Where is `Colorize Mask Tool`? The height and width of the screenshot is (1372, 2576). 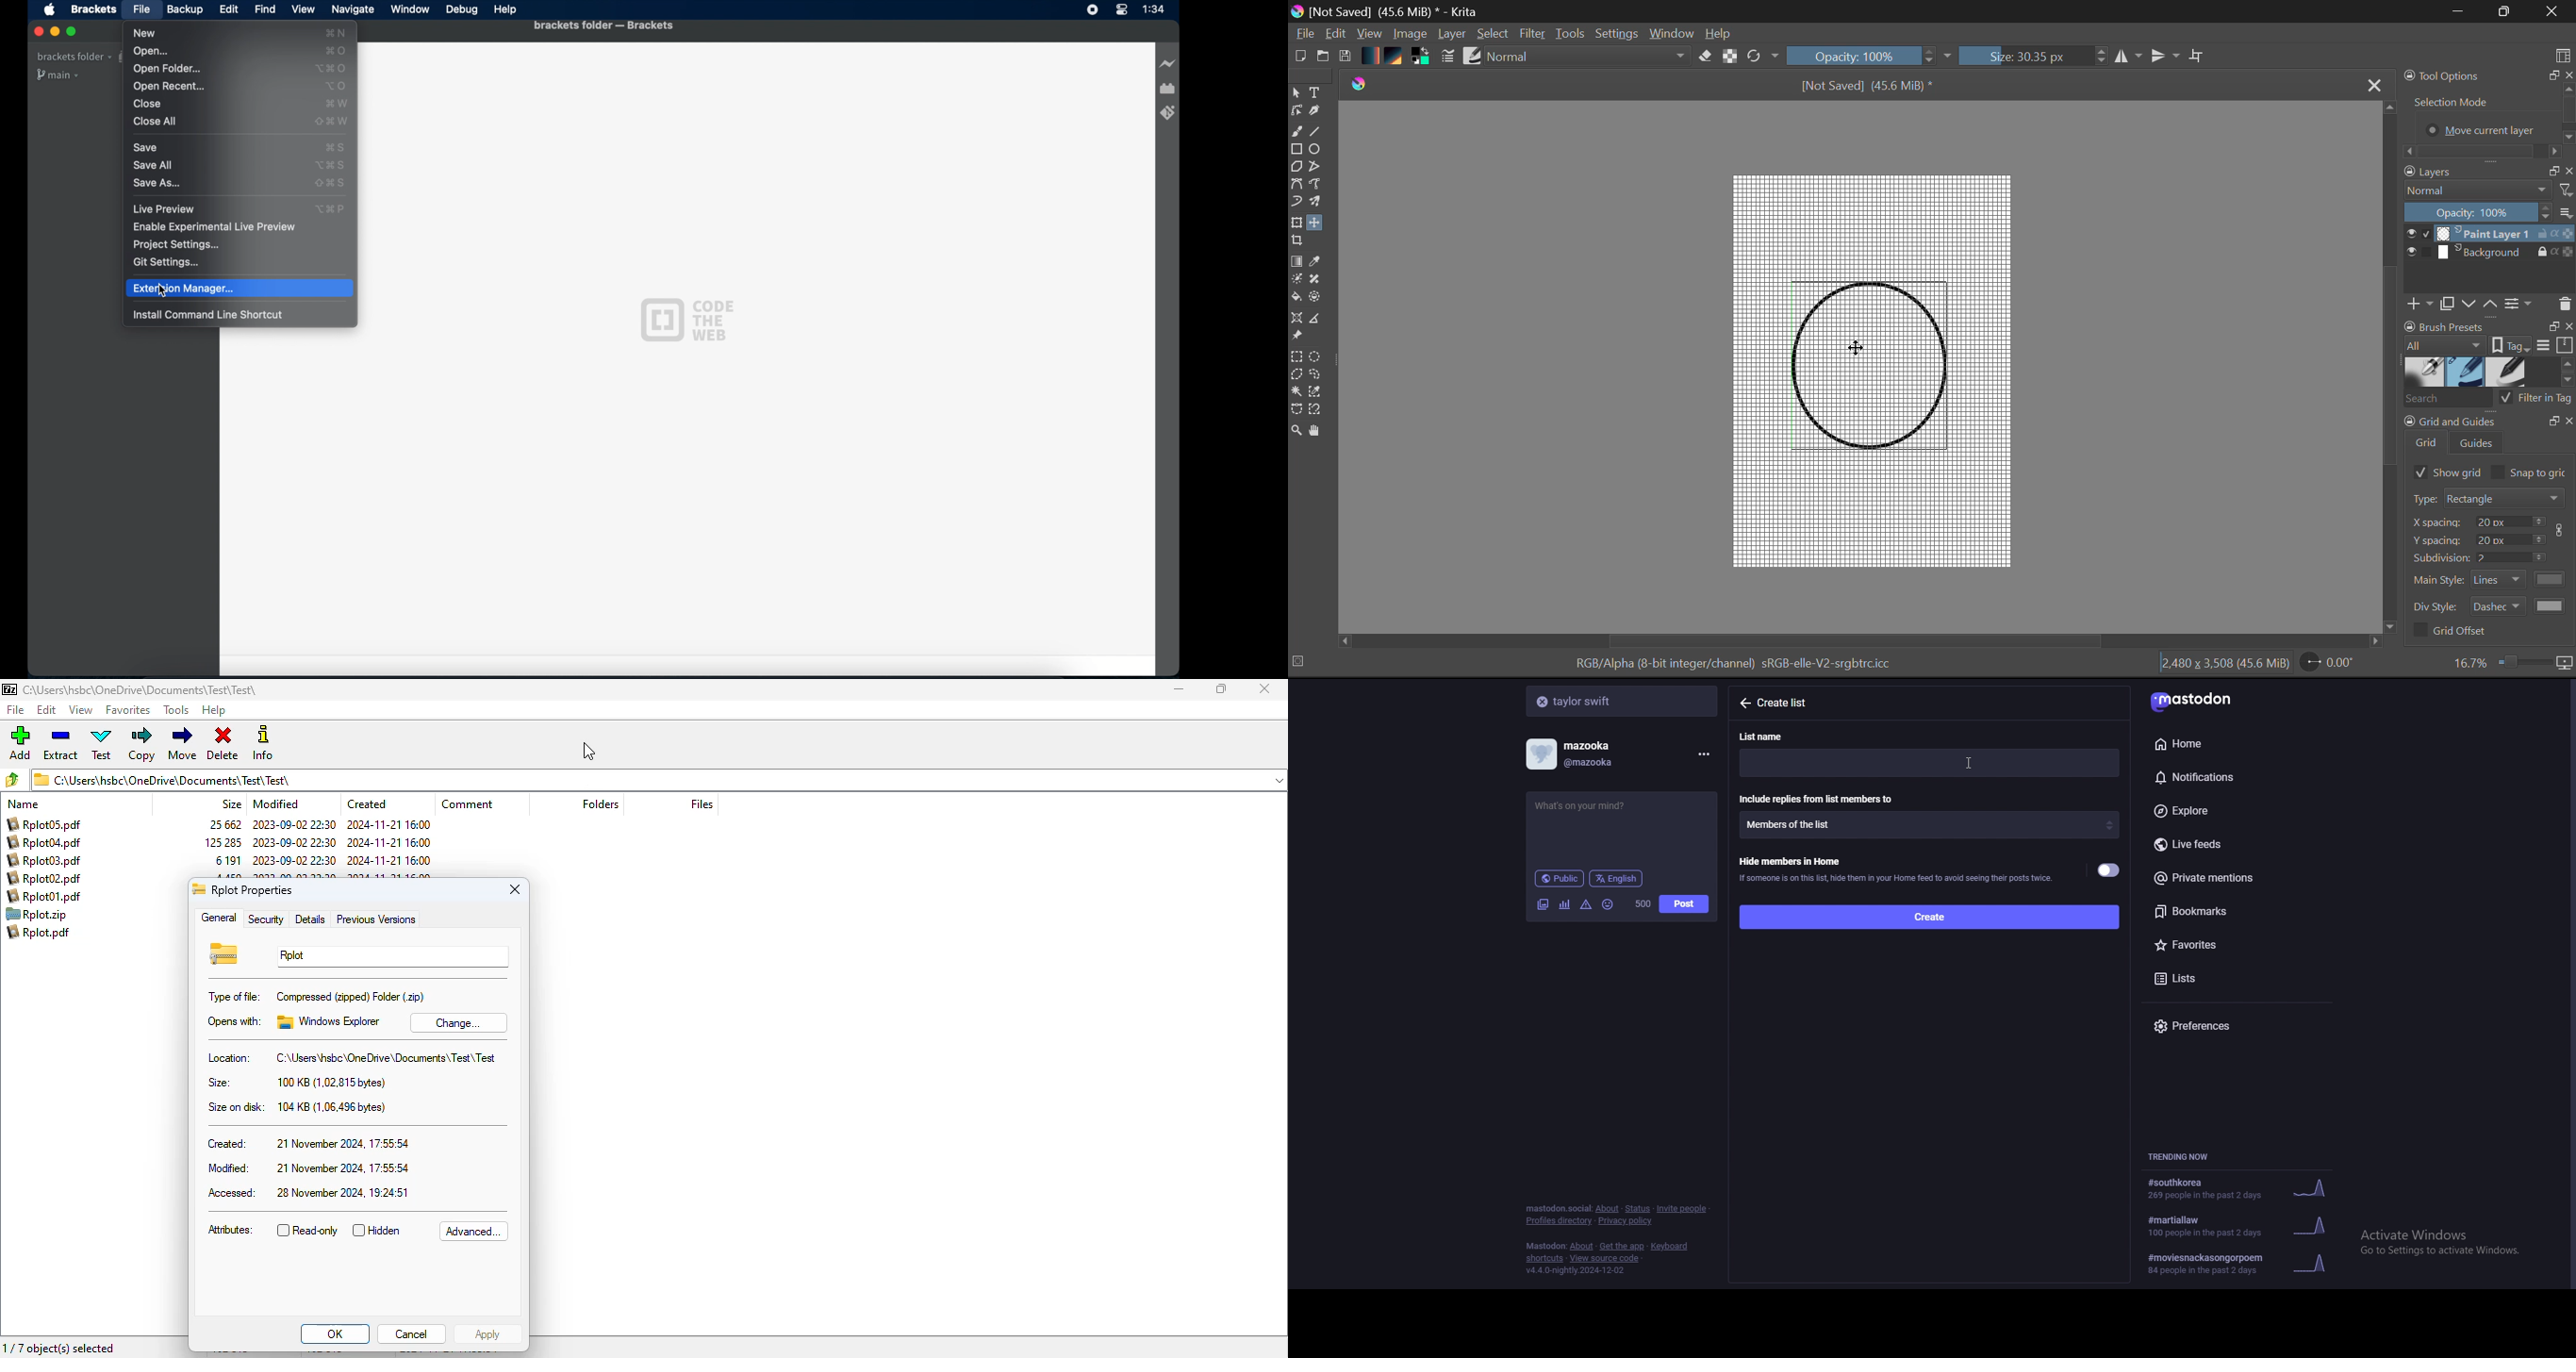 Colorize Mask Tool is located at coordinates (1297, 279).